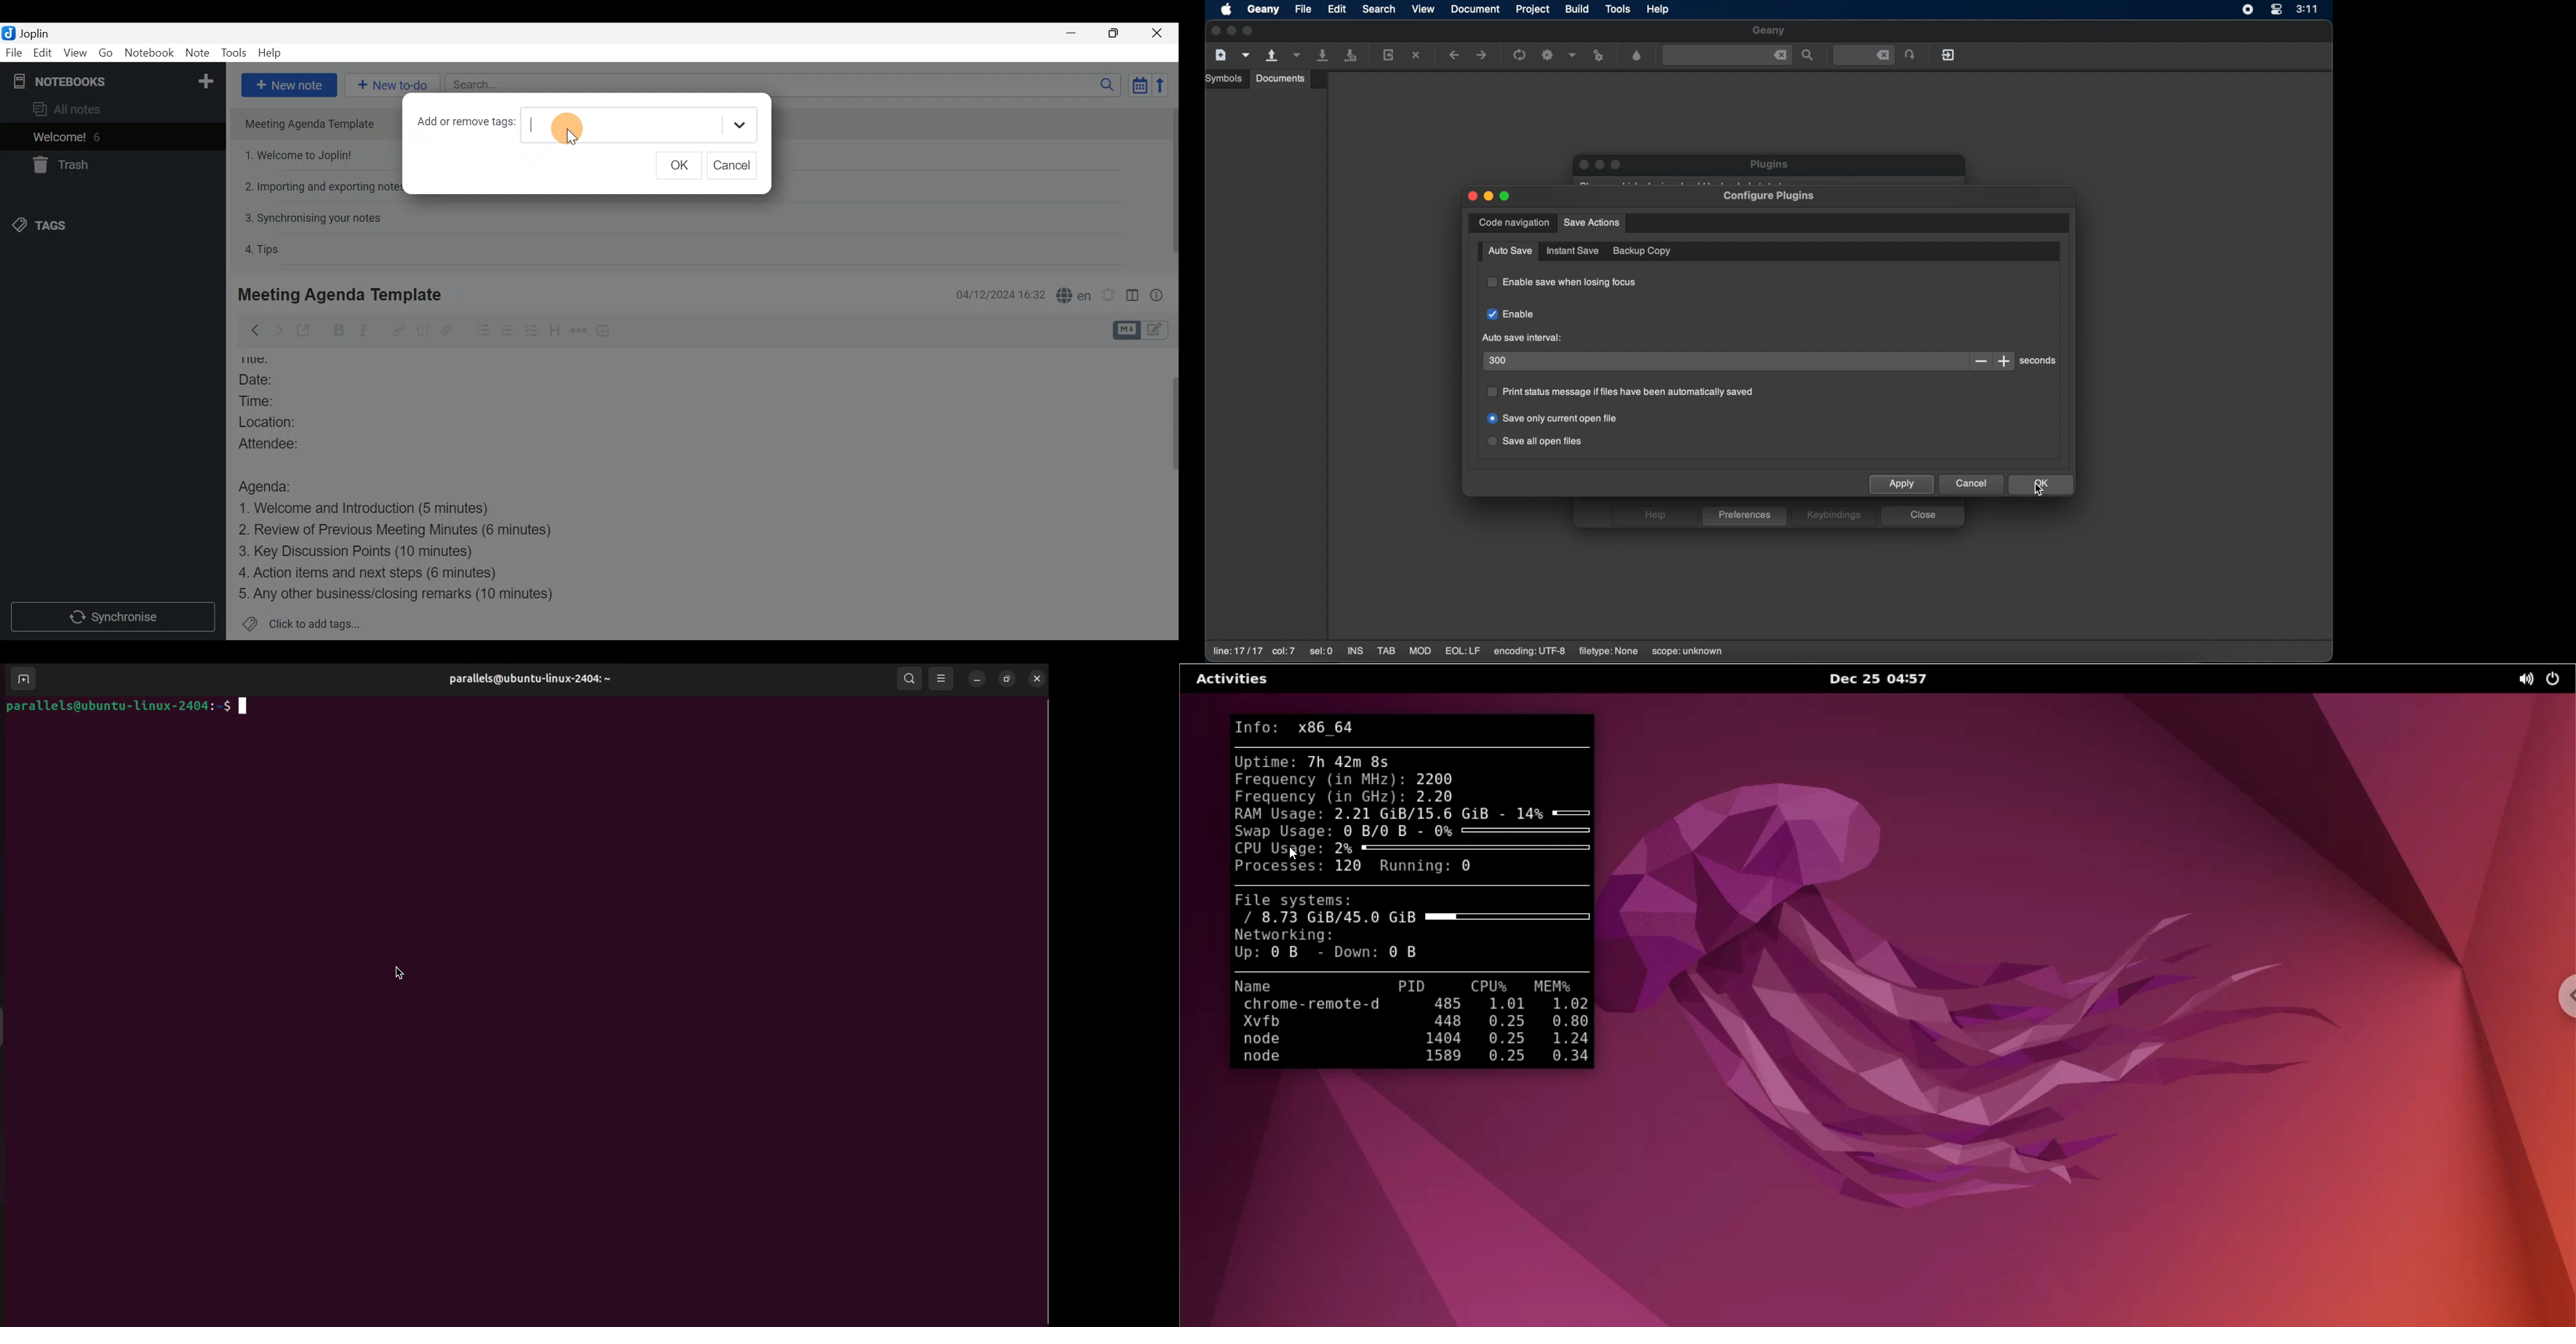 The width and height of the screenshot is (2576, 1344). Describe the element at coordinates (455, 330) in the screenshot. I see `Attach file` at that location.